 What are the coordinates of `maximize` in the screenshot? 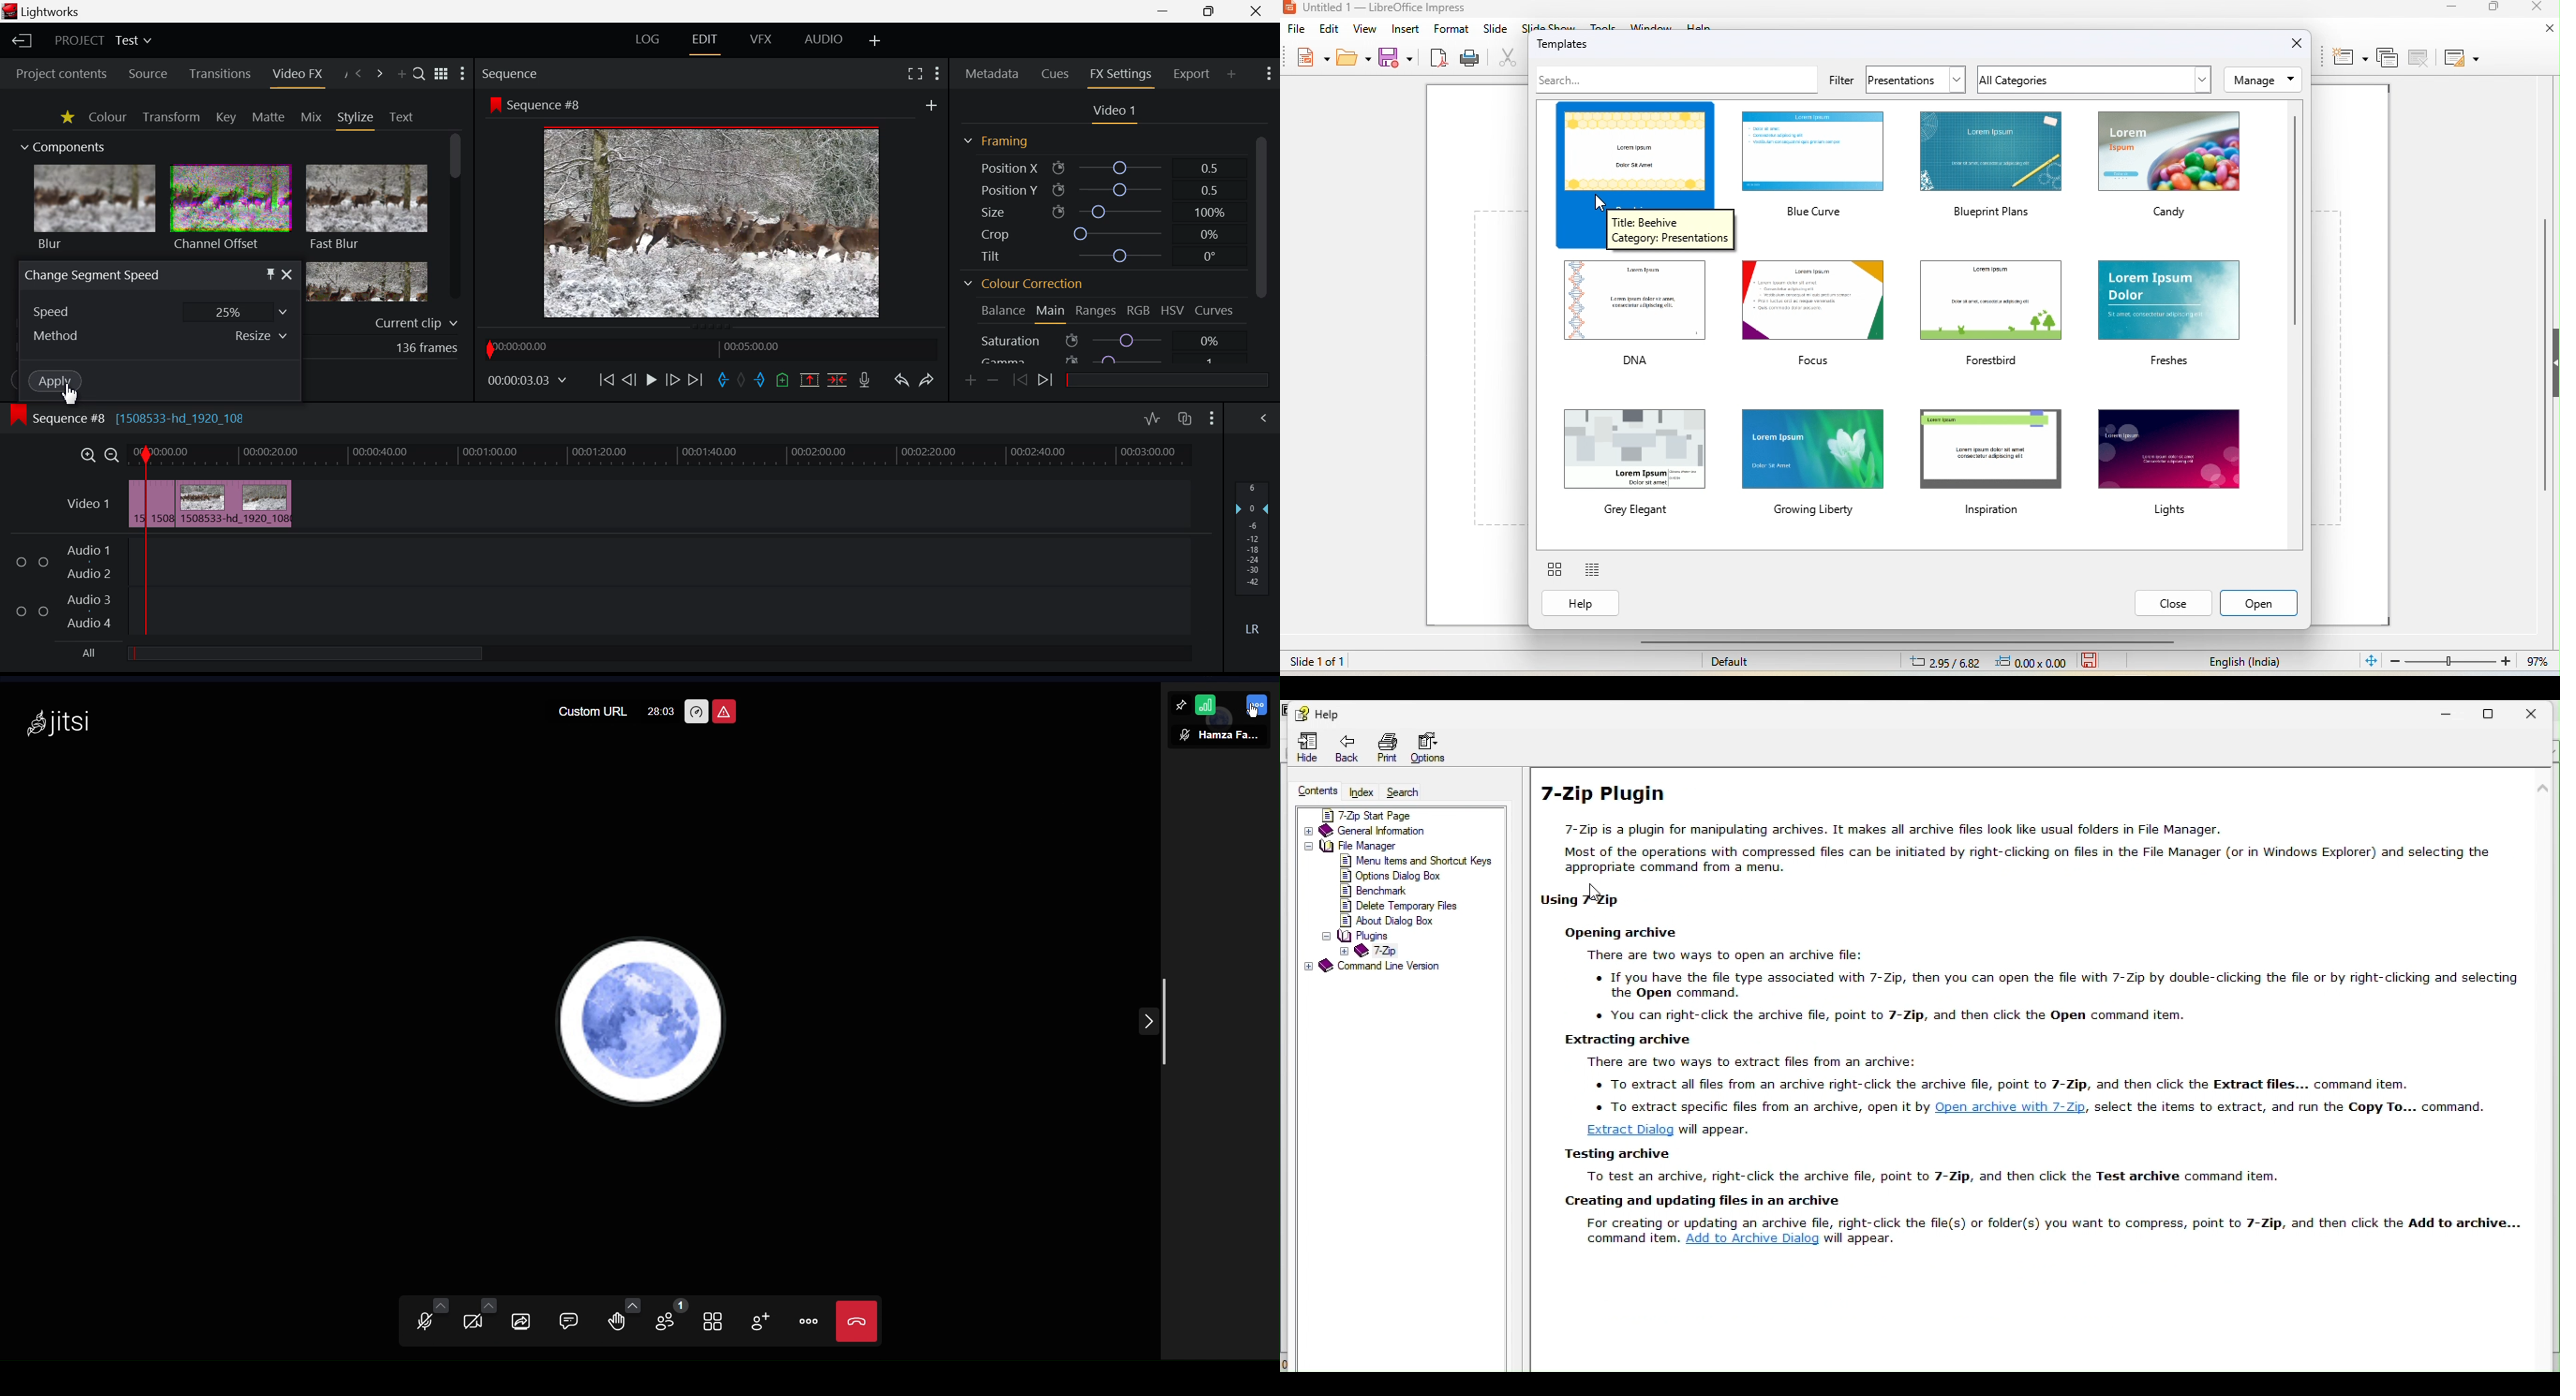 It's located at (2496, 9).